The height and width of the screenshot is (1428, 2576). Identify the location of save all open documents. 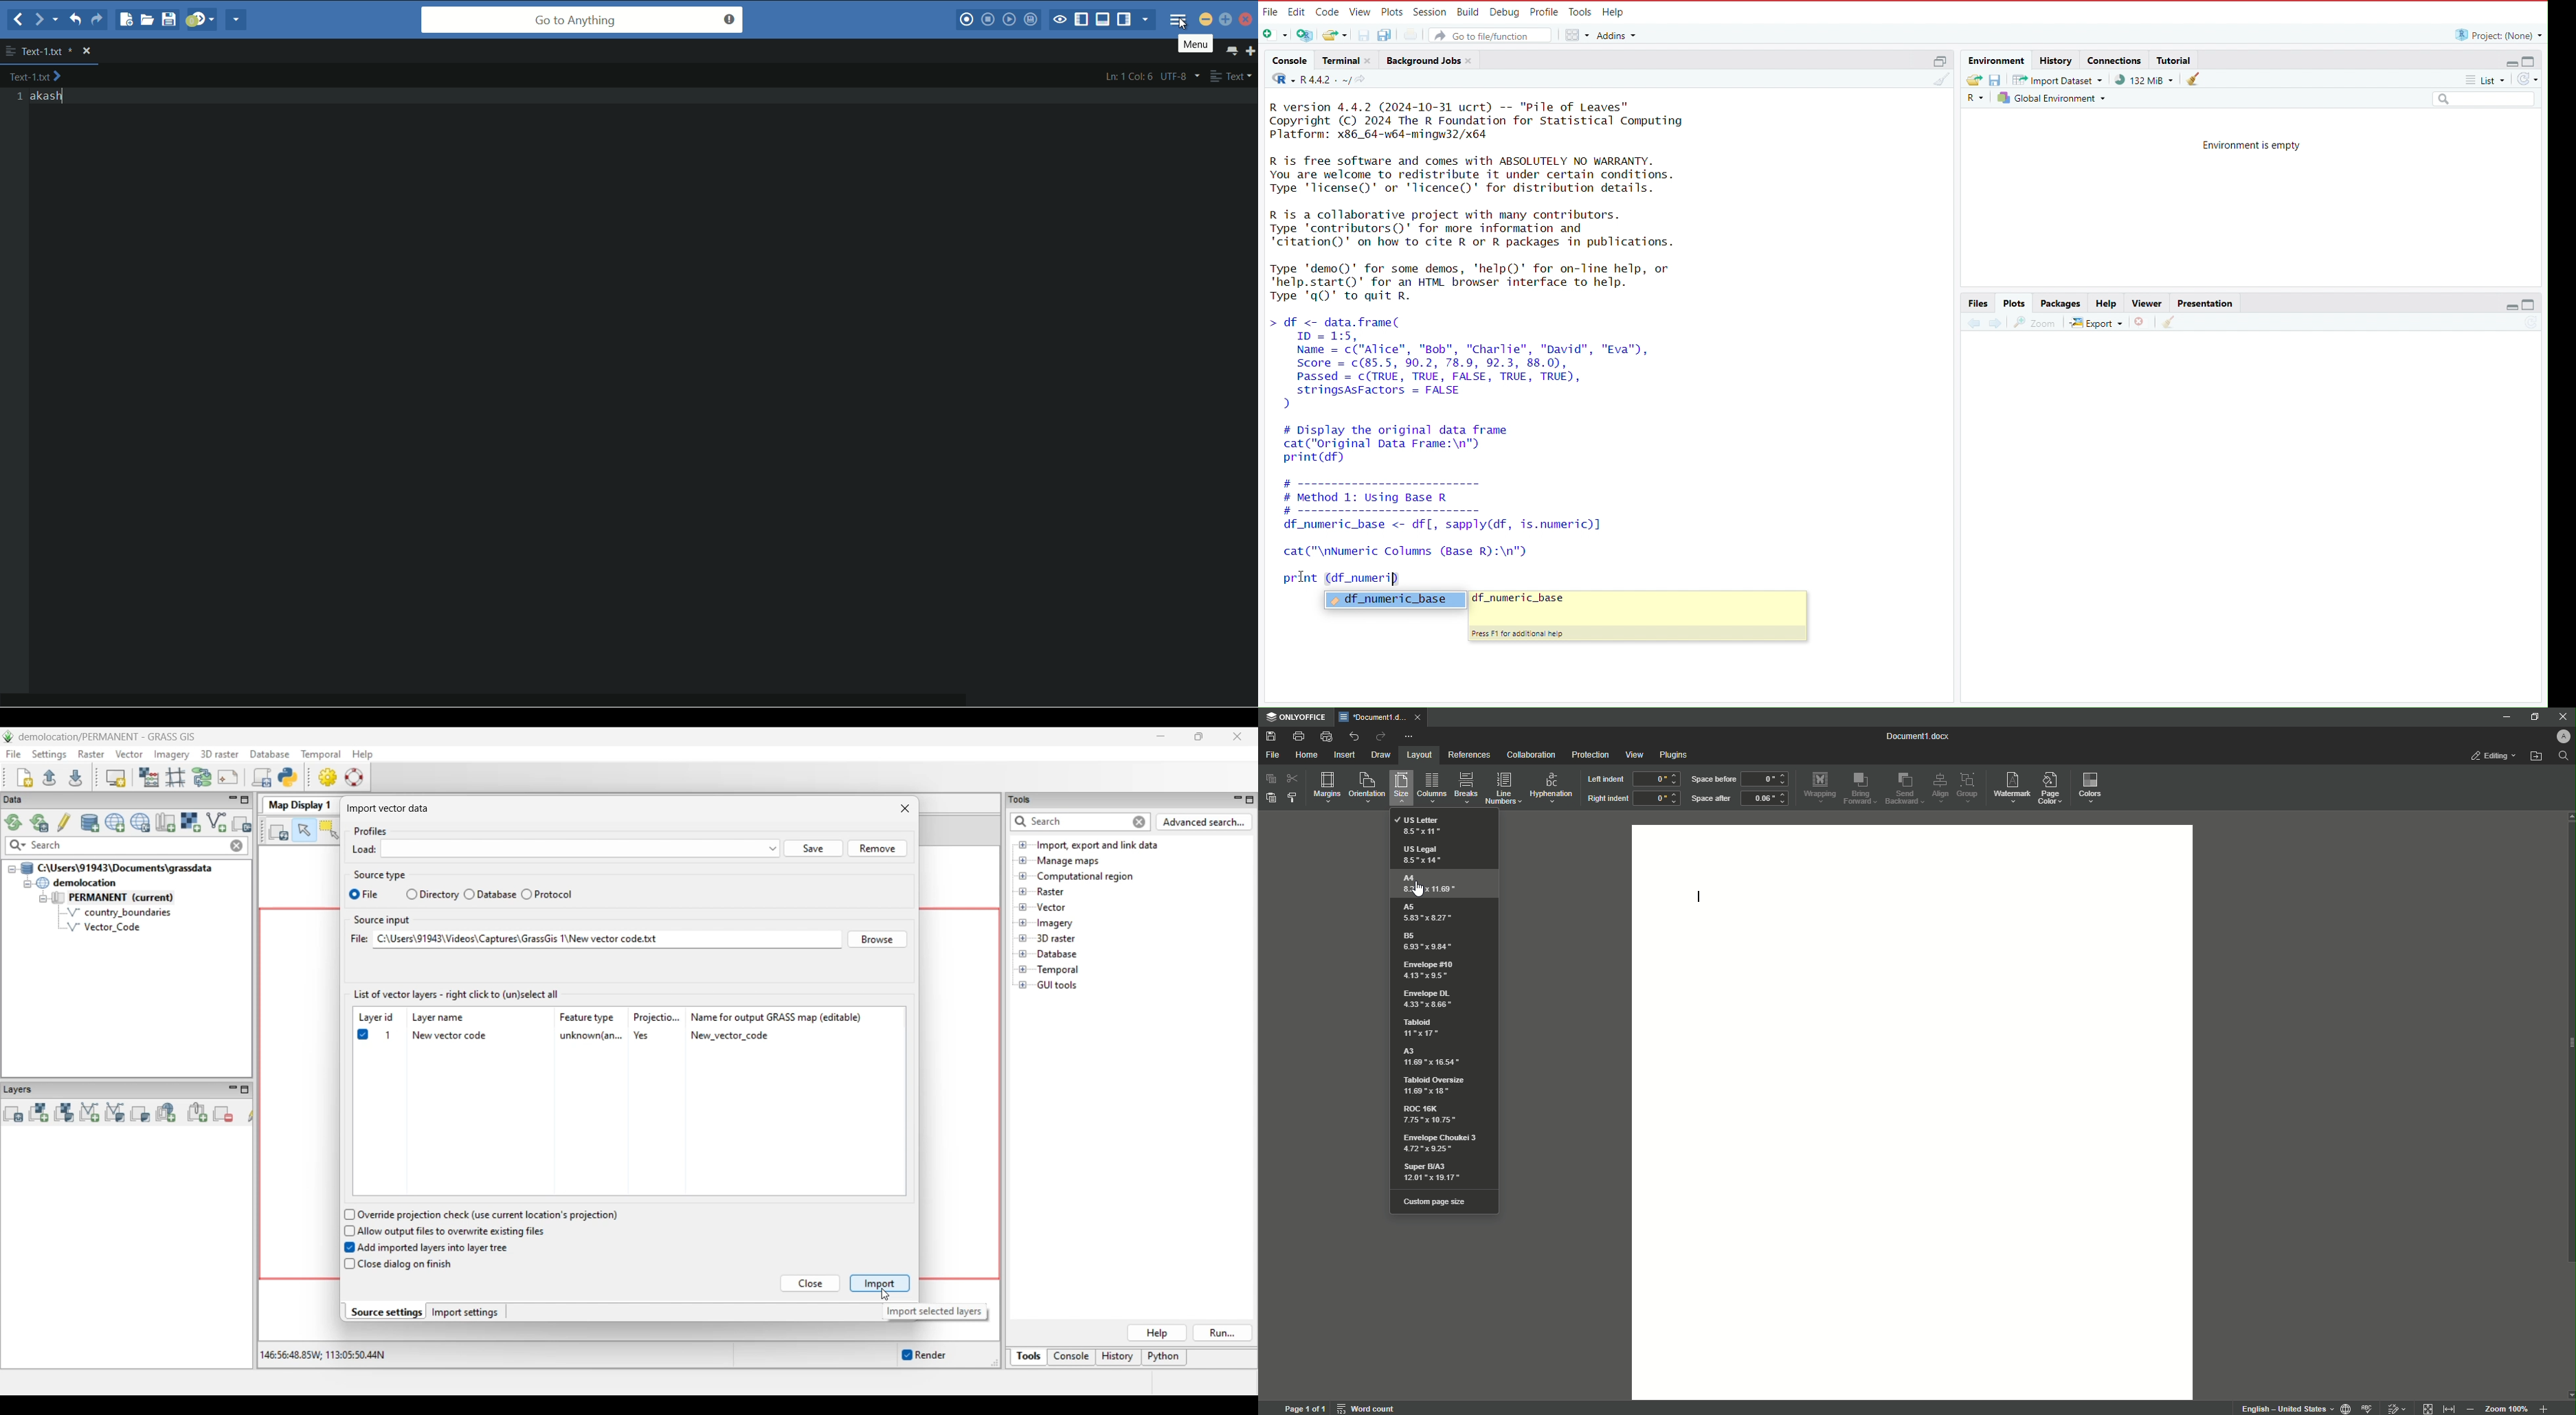
(1386, 35).